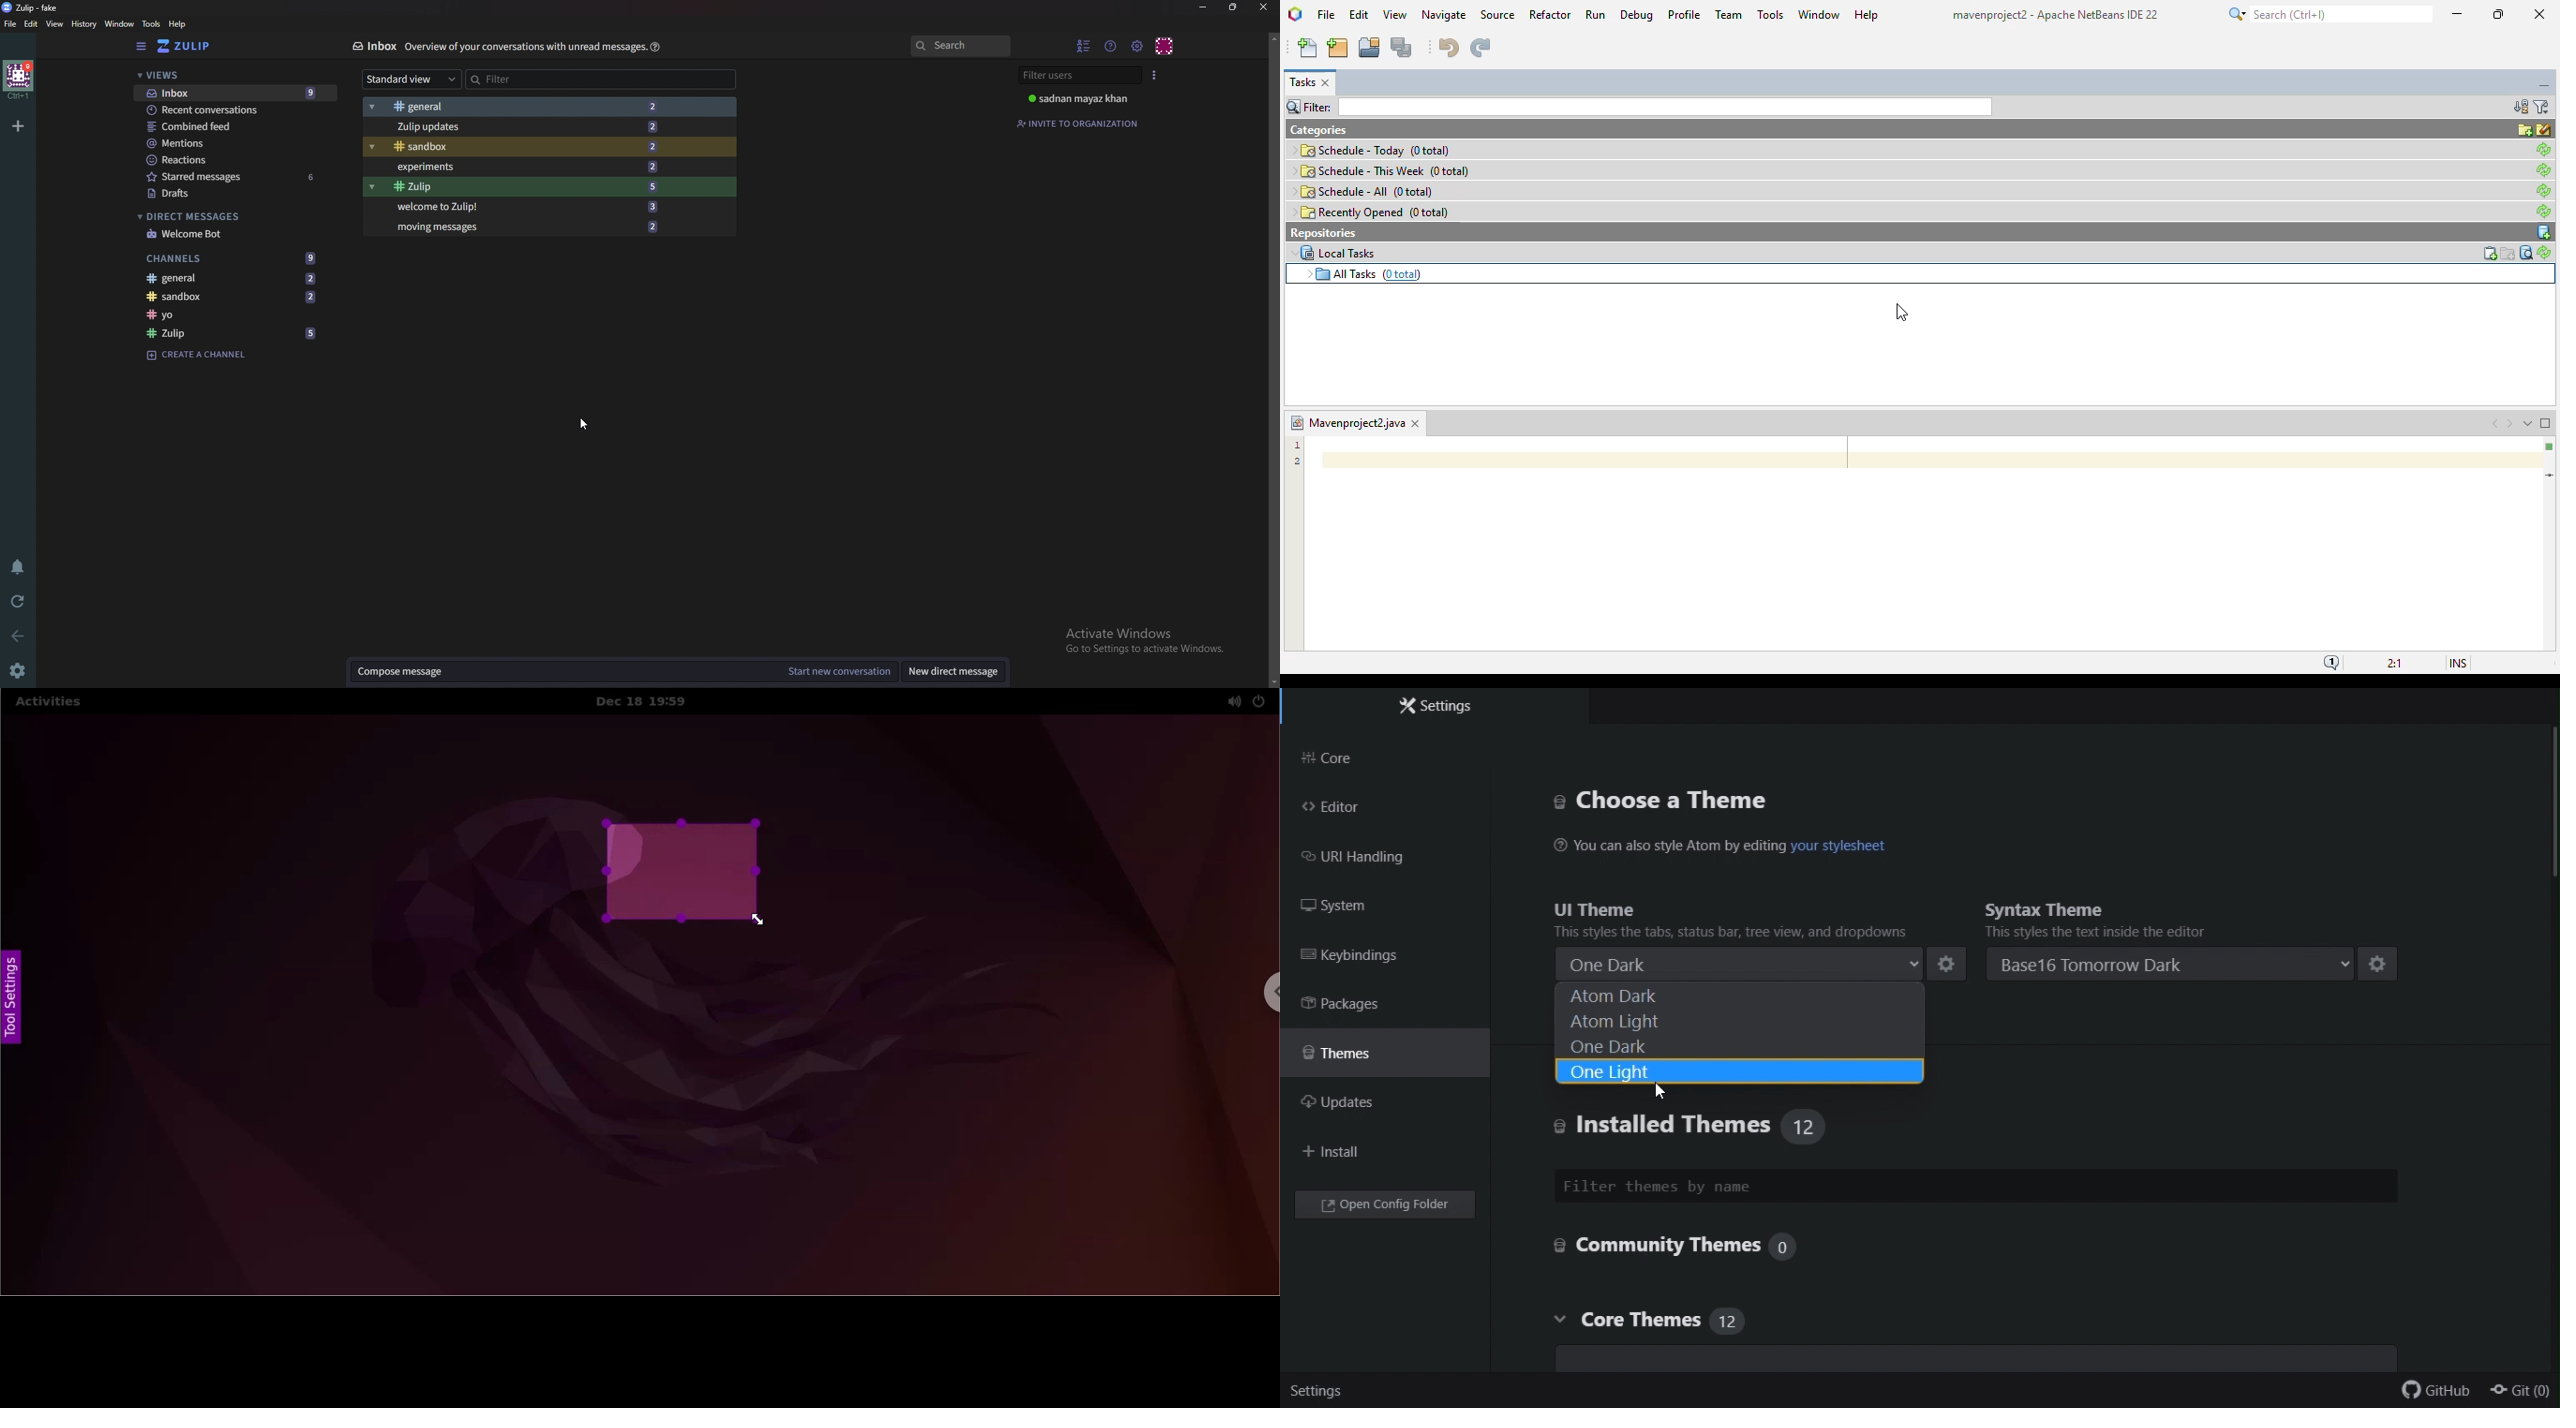 Image resolution: width=2576 pixels, height=1428 pixels. I want to click on one dark, so click(1738, 1044).